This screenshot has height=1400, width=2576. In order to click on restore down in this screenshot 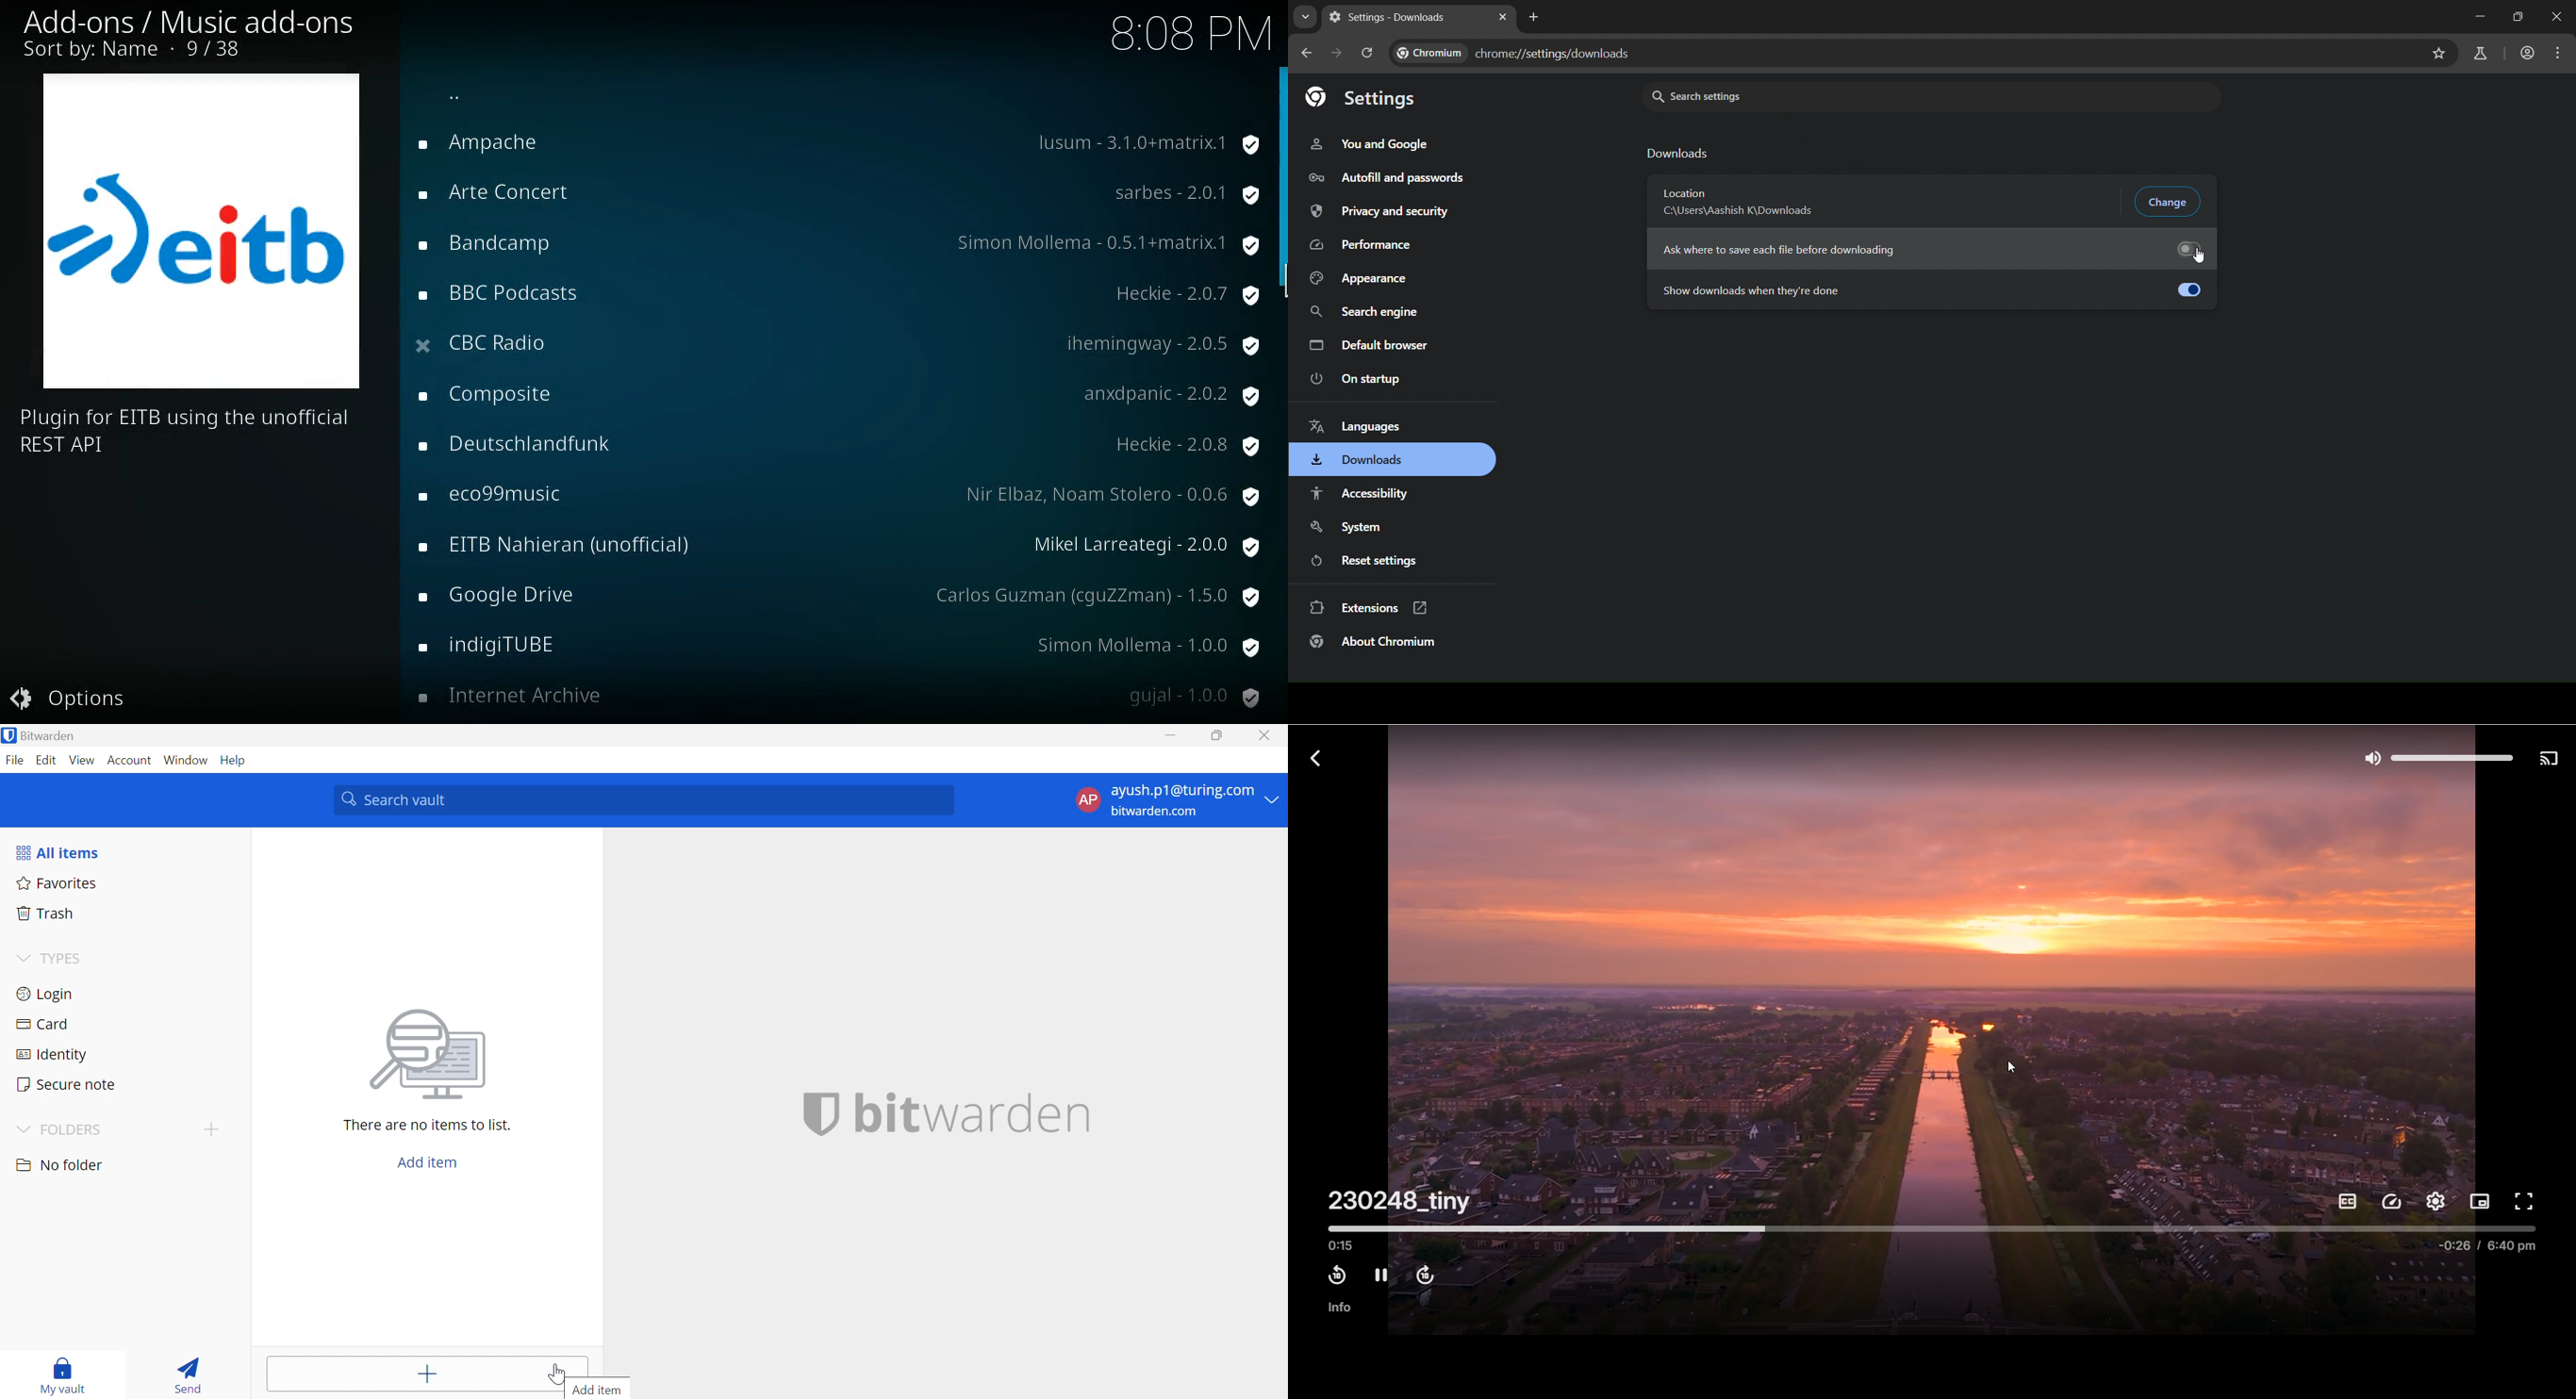, I will do `click(2515, 17)`.